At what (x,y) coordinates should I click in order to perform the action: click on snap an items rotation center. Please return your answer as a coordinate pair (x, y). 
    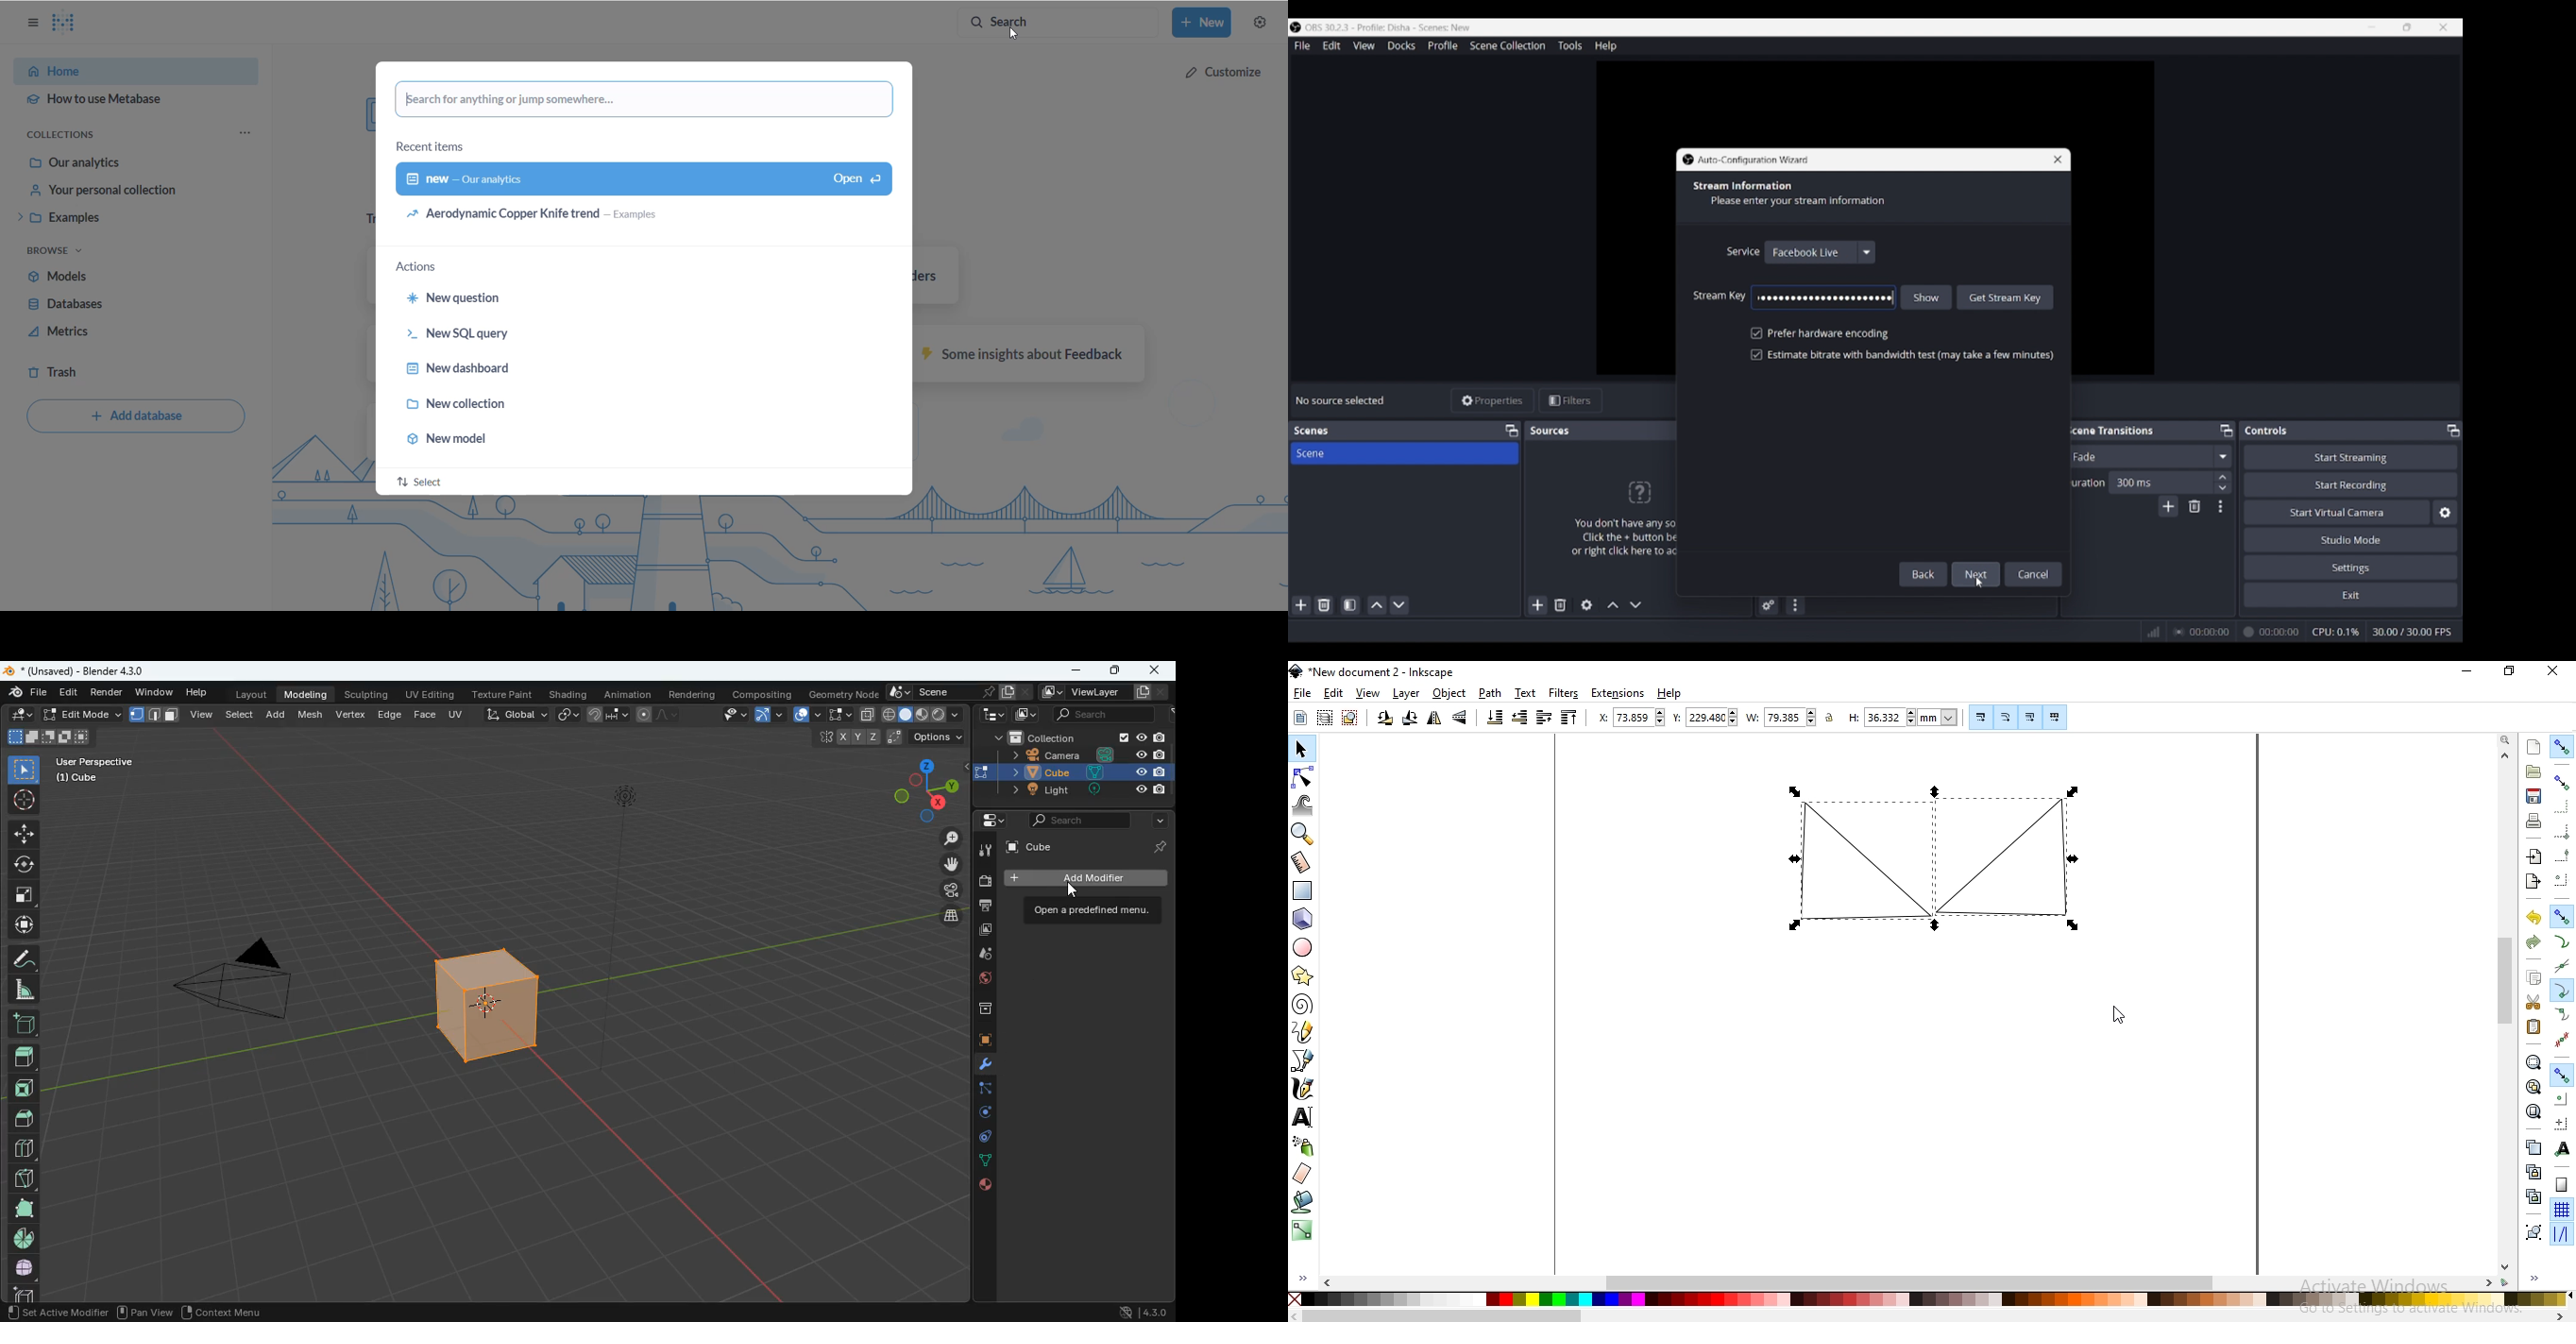
    Looking at the image, I should click on (2561, 1123).